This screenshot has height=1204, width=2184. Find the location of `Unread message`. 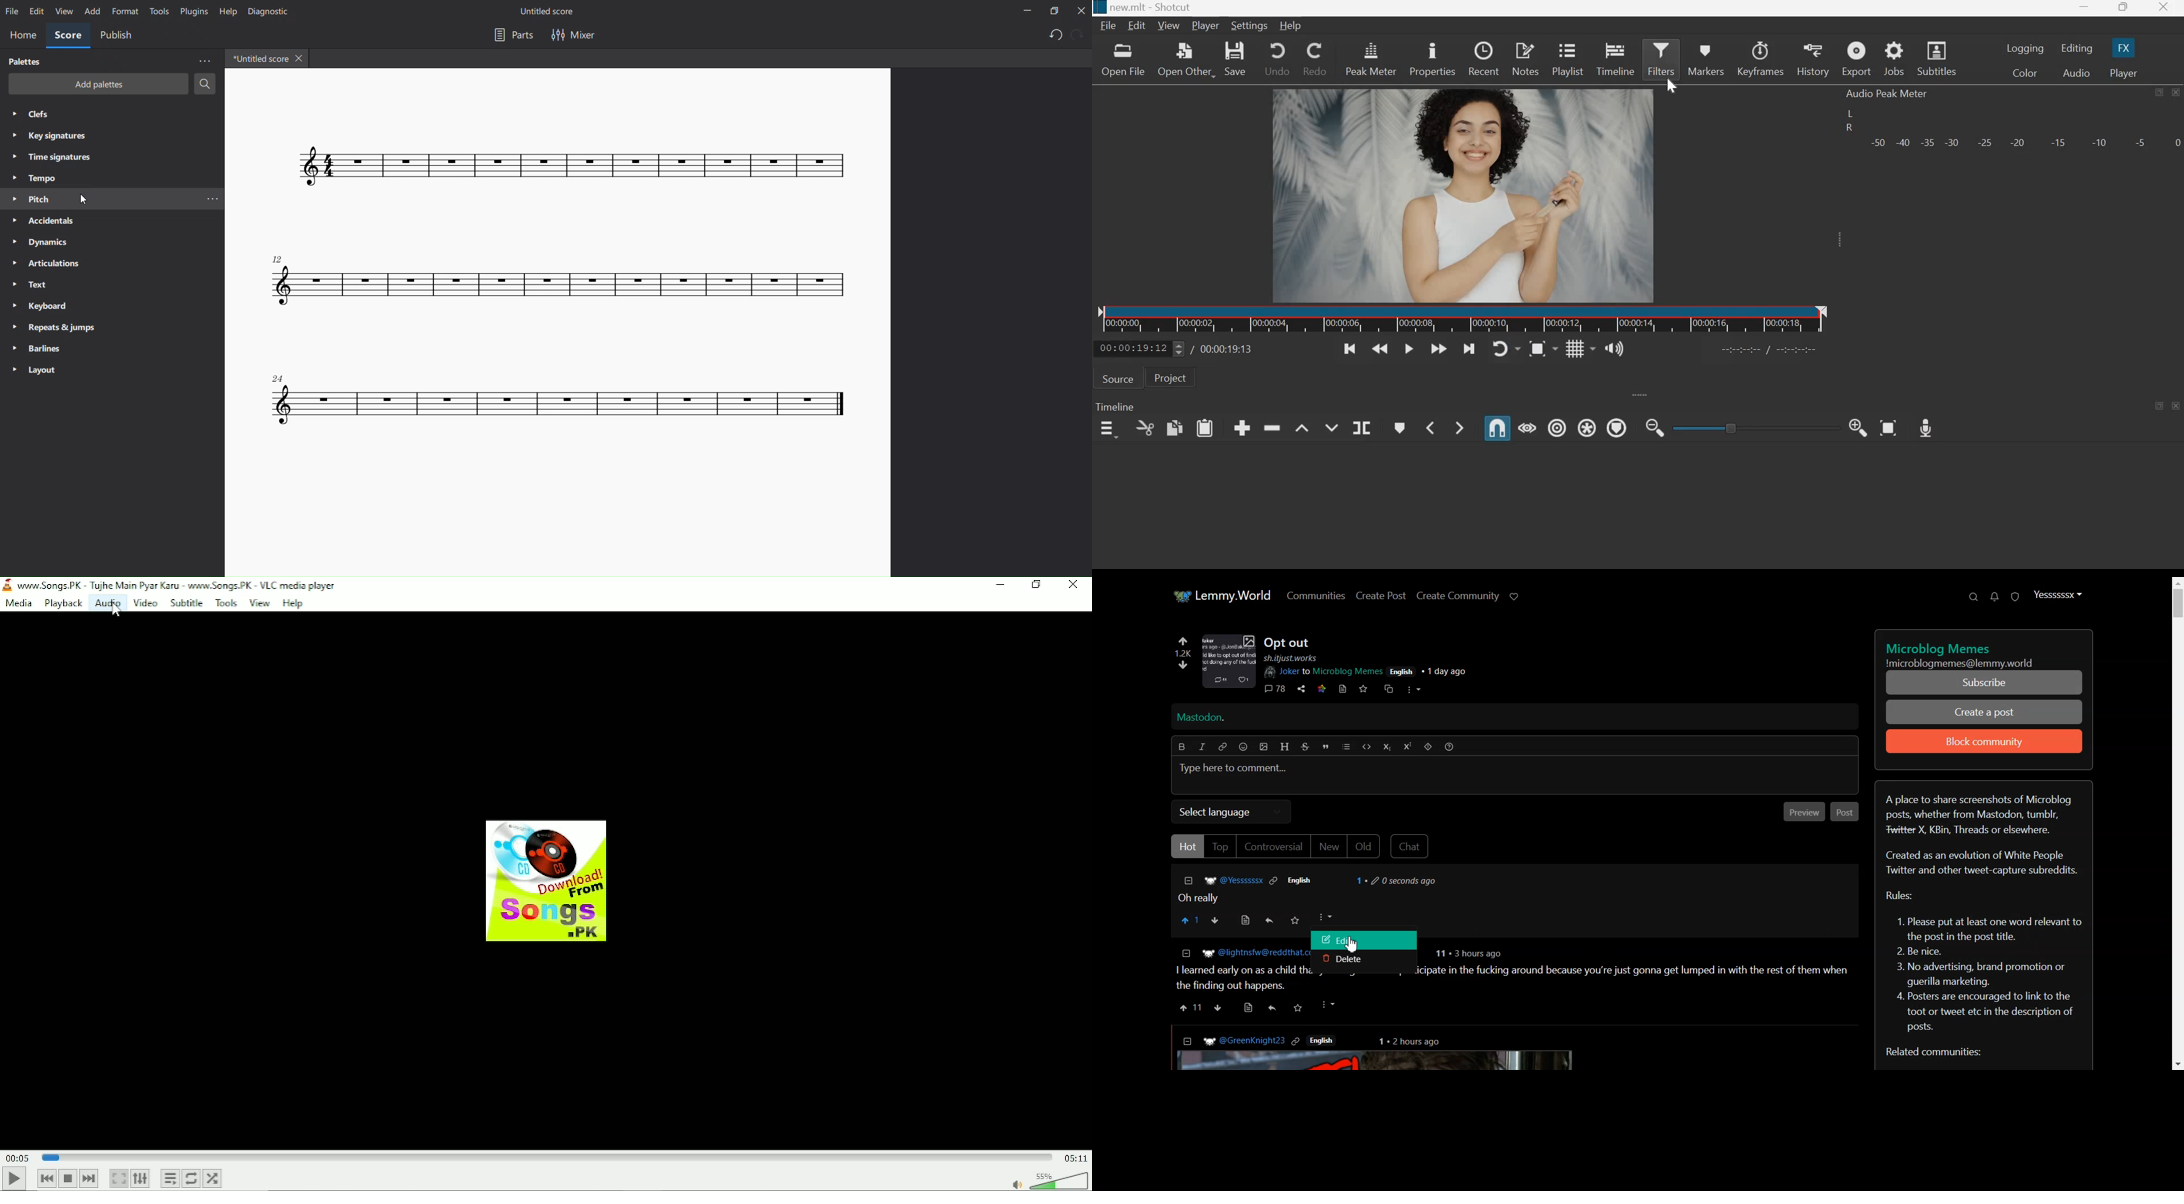

Unread message is located at coordinates (1994, 597).